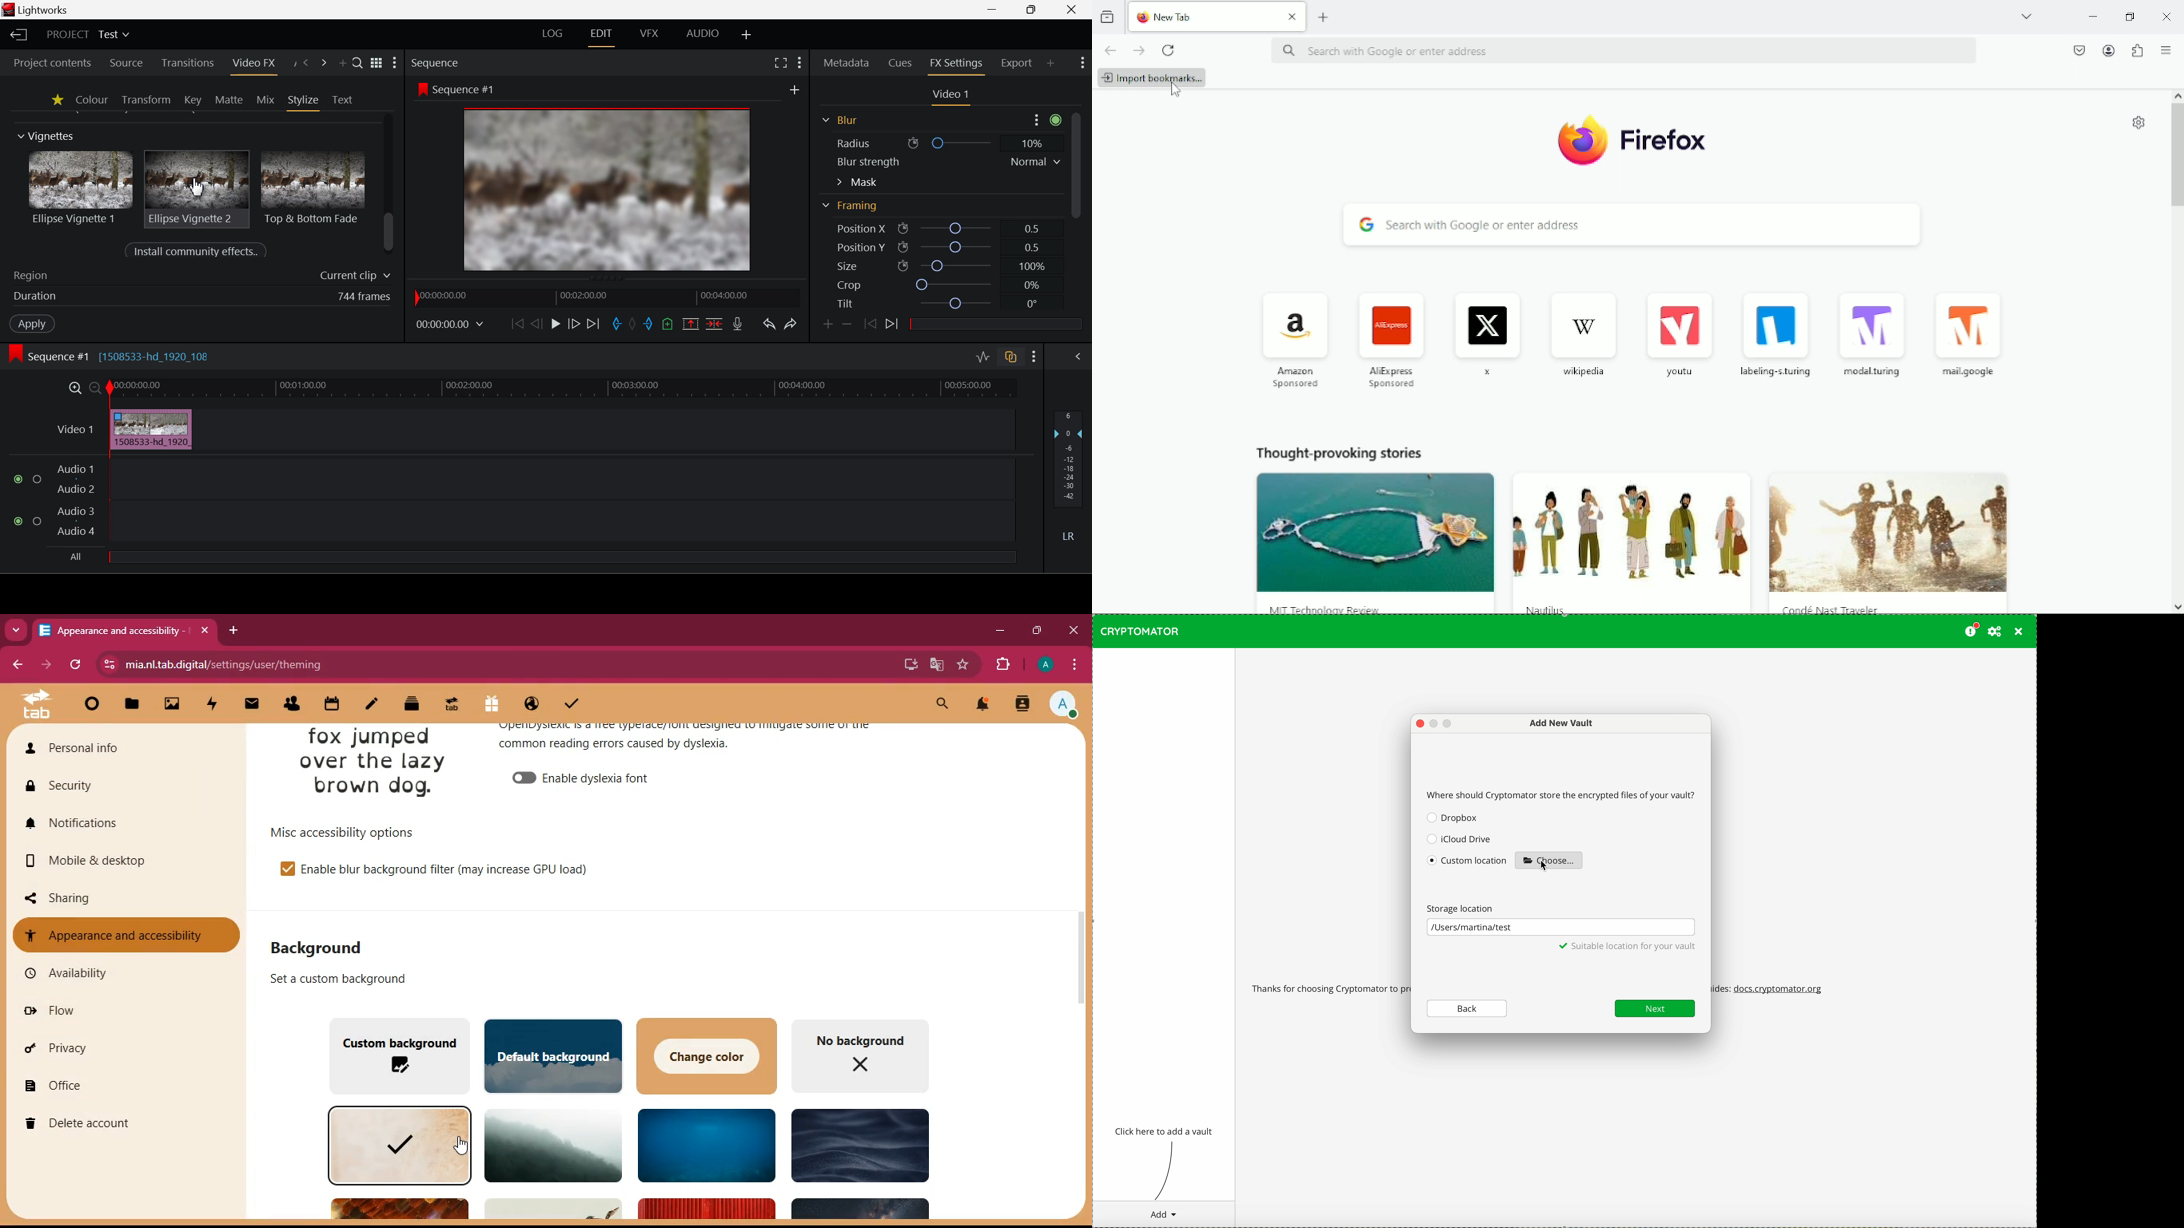  What do you see at coordinates (1154, 79) in the screenshot?
I see `Import bookmarks` at bounding box center [1154, 79].